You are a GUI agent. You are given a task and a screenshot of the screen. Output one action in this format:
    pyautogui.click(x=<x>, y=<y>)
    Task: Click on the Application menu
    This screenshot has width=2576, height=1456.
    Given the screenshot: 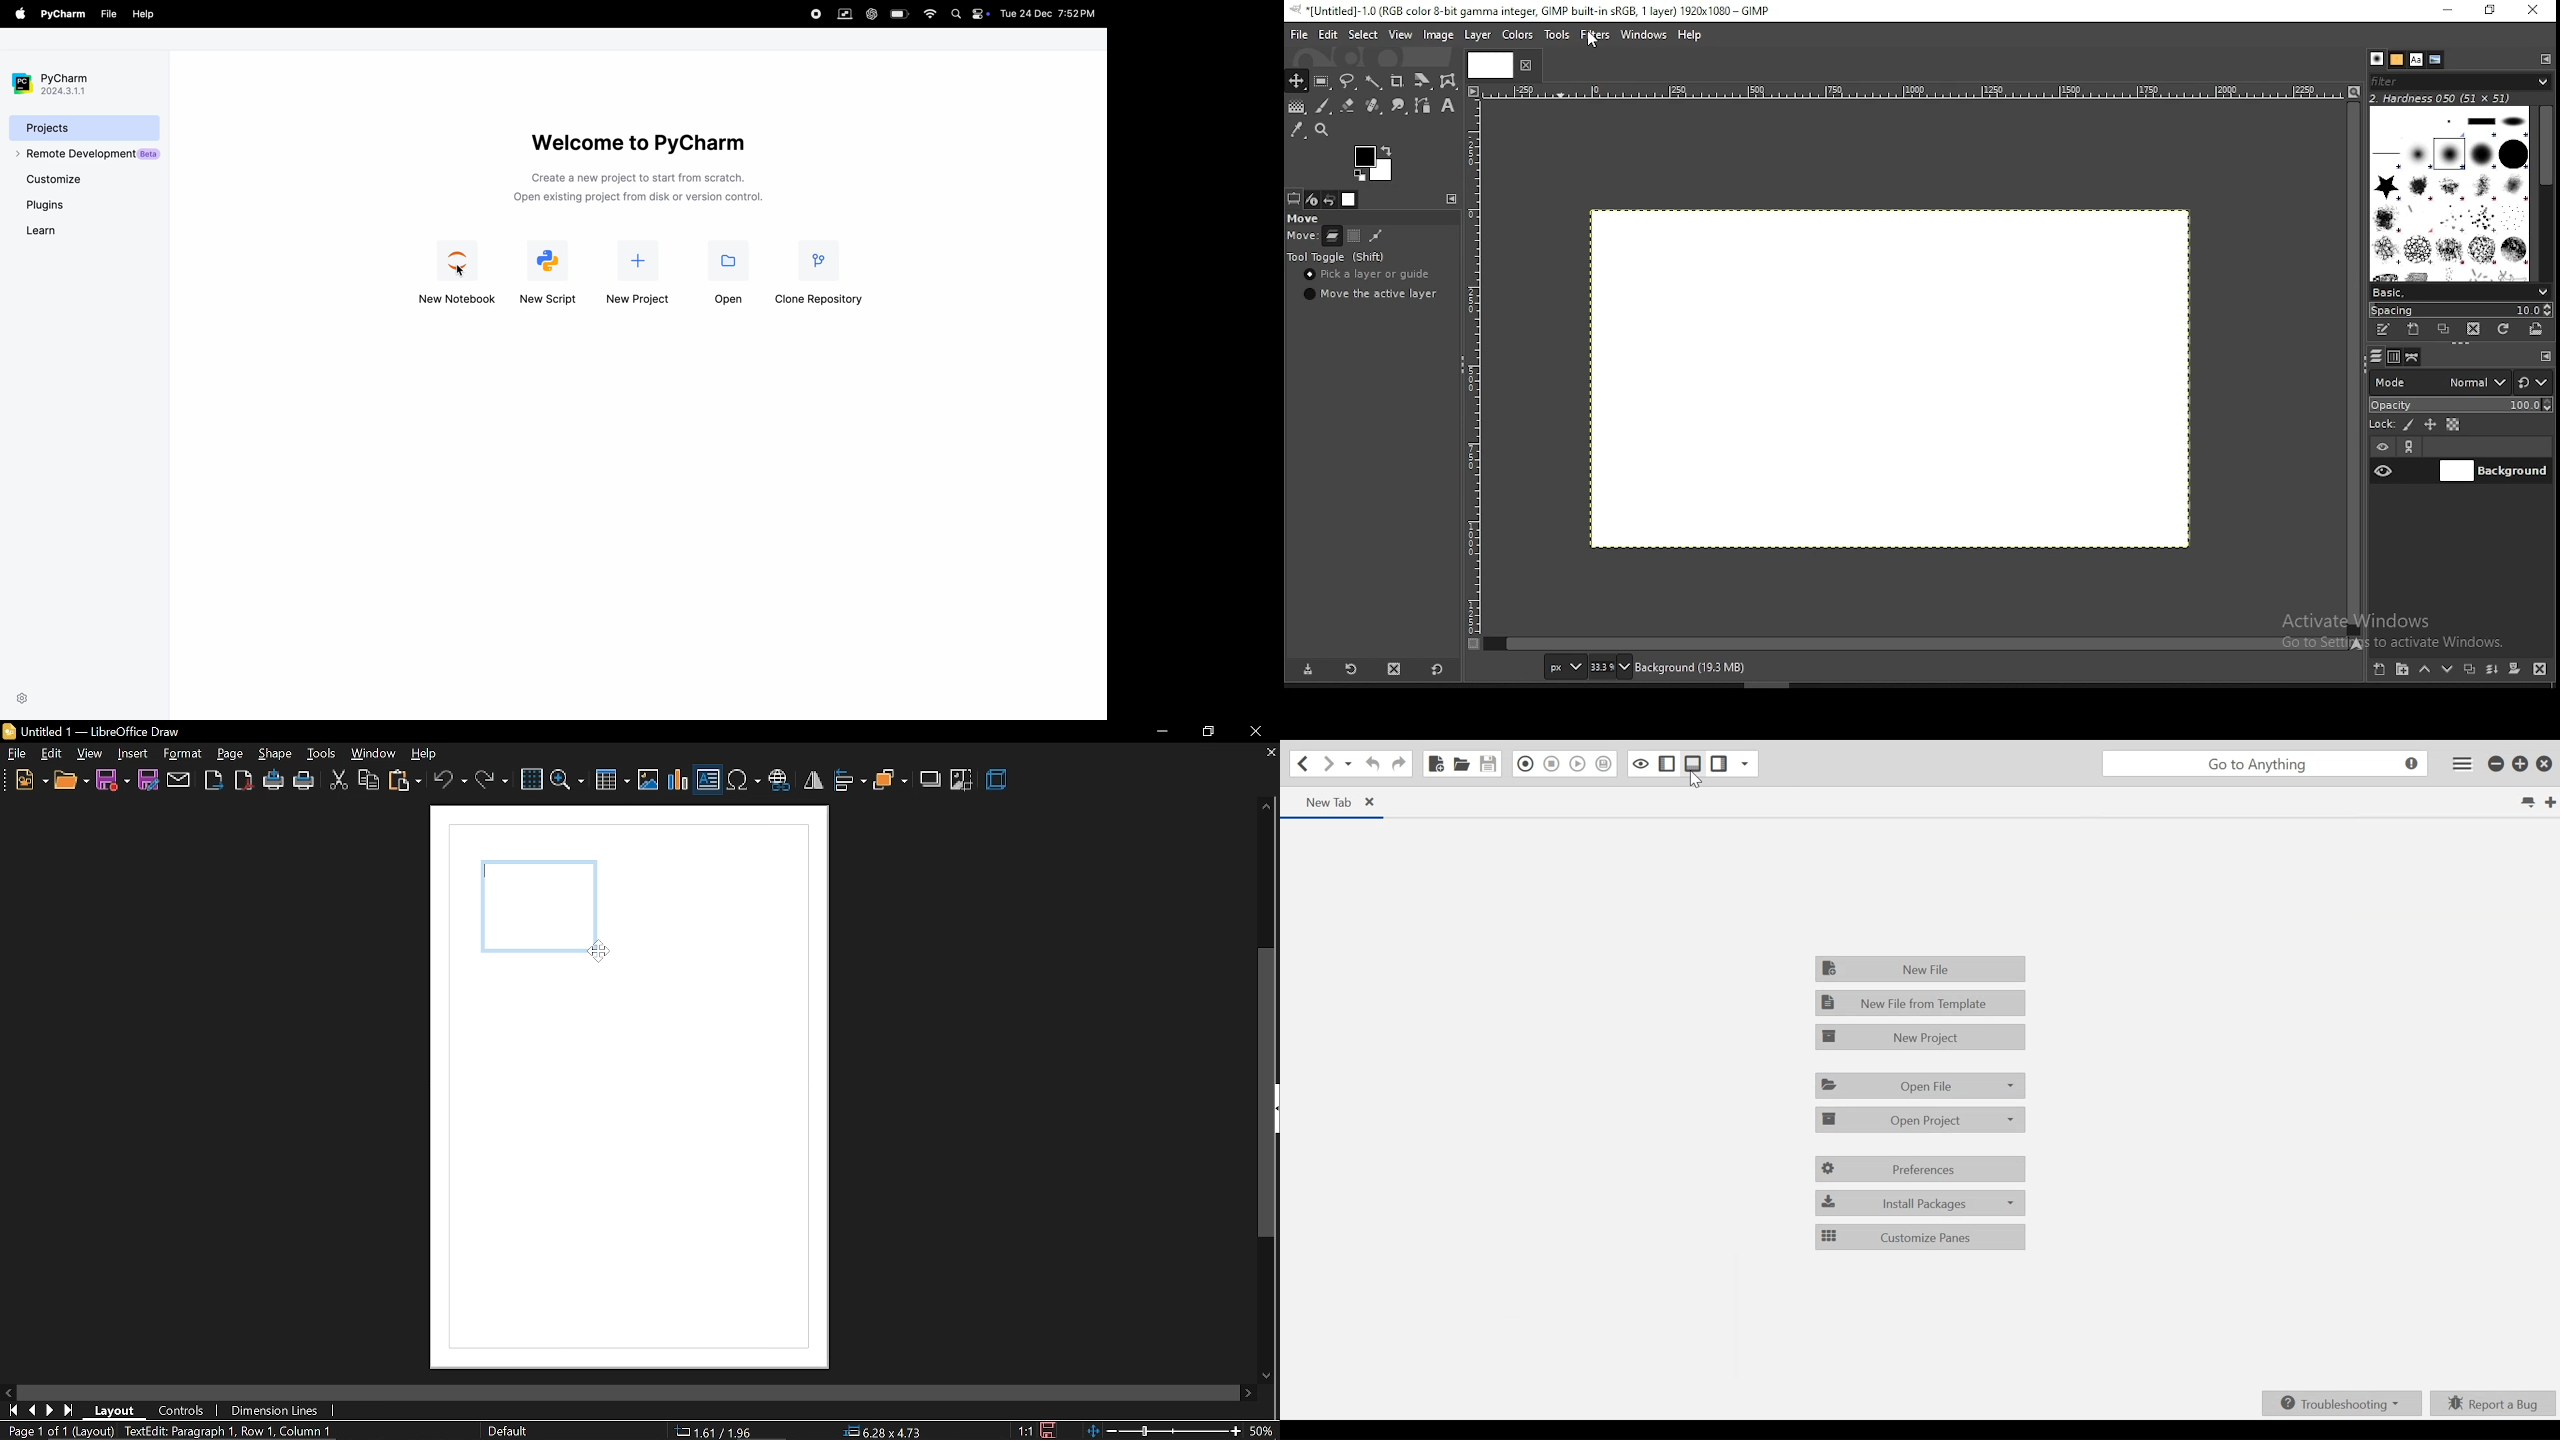 What is the action you would take?
    pyautogui.click(x=2461, y=762)
    